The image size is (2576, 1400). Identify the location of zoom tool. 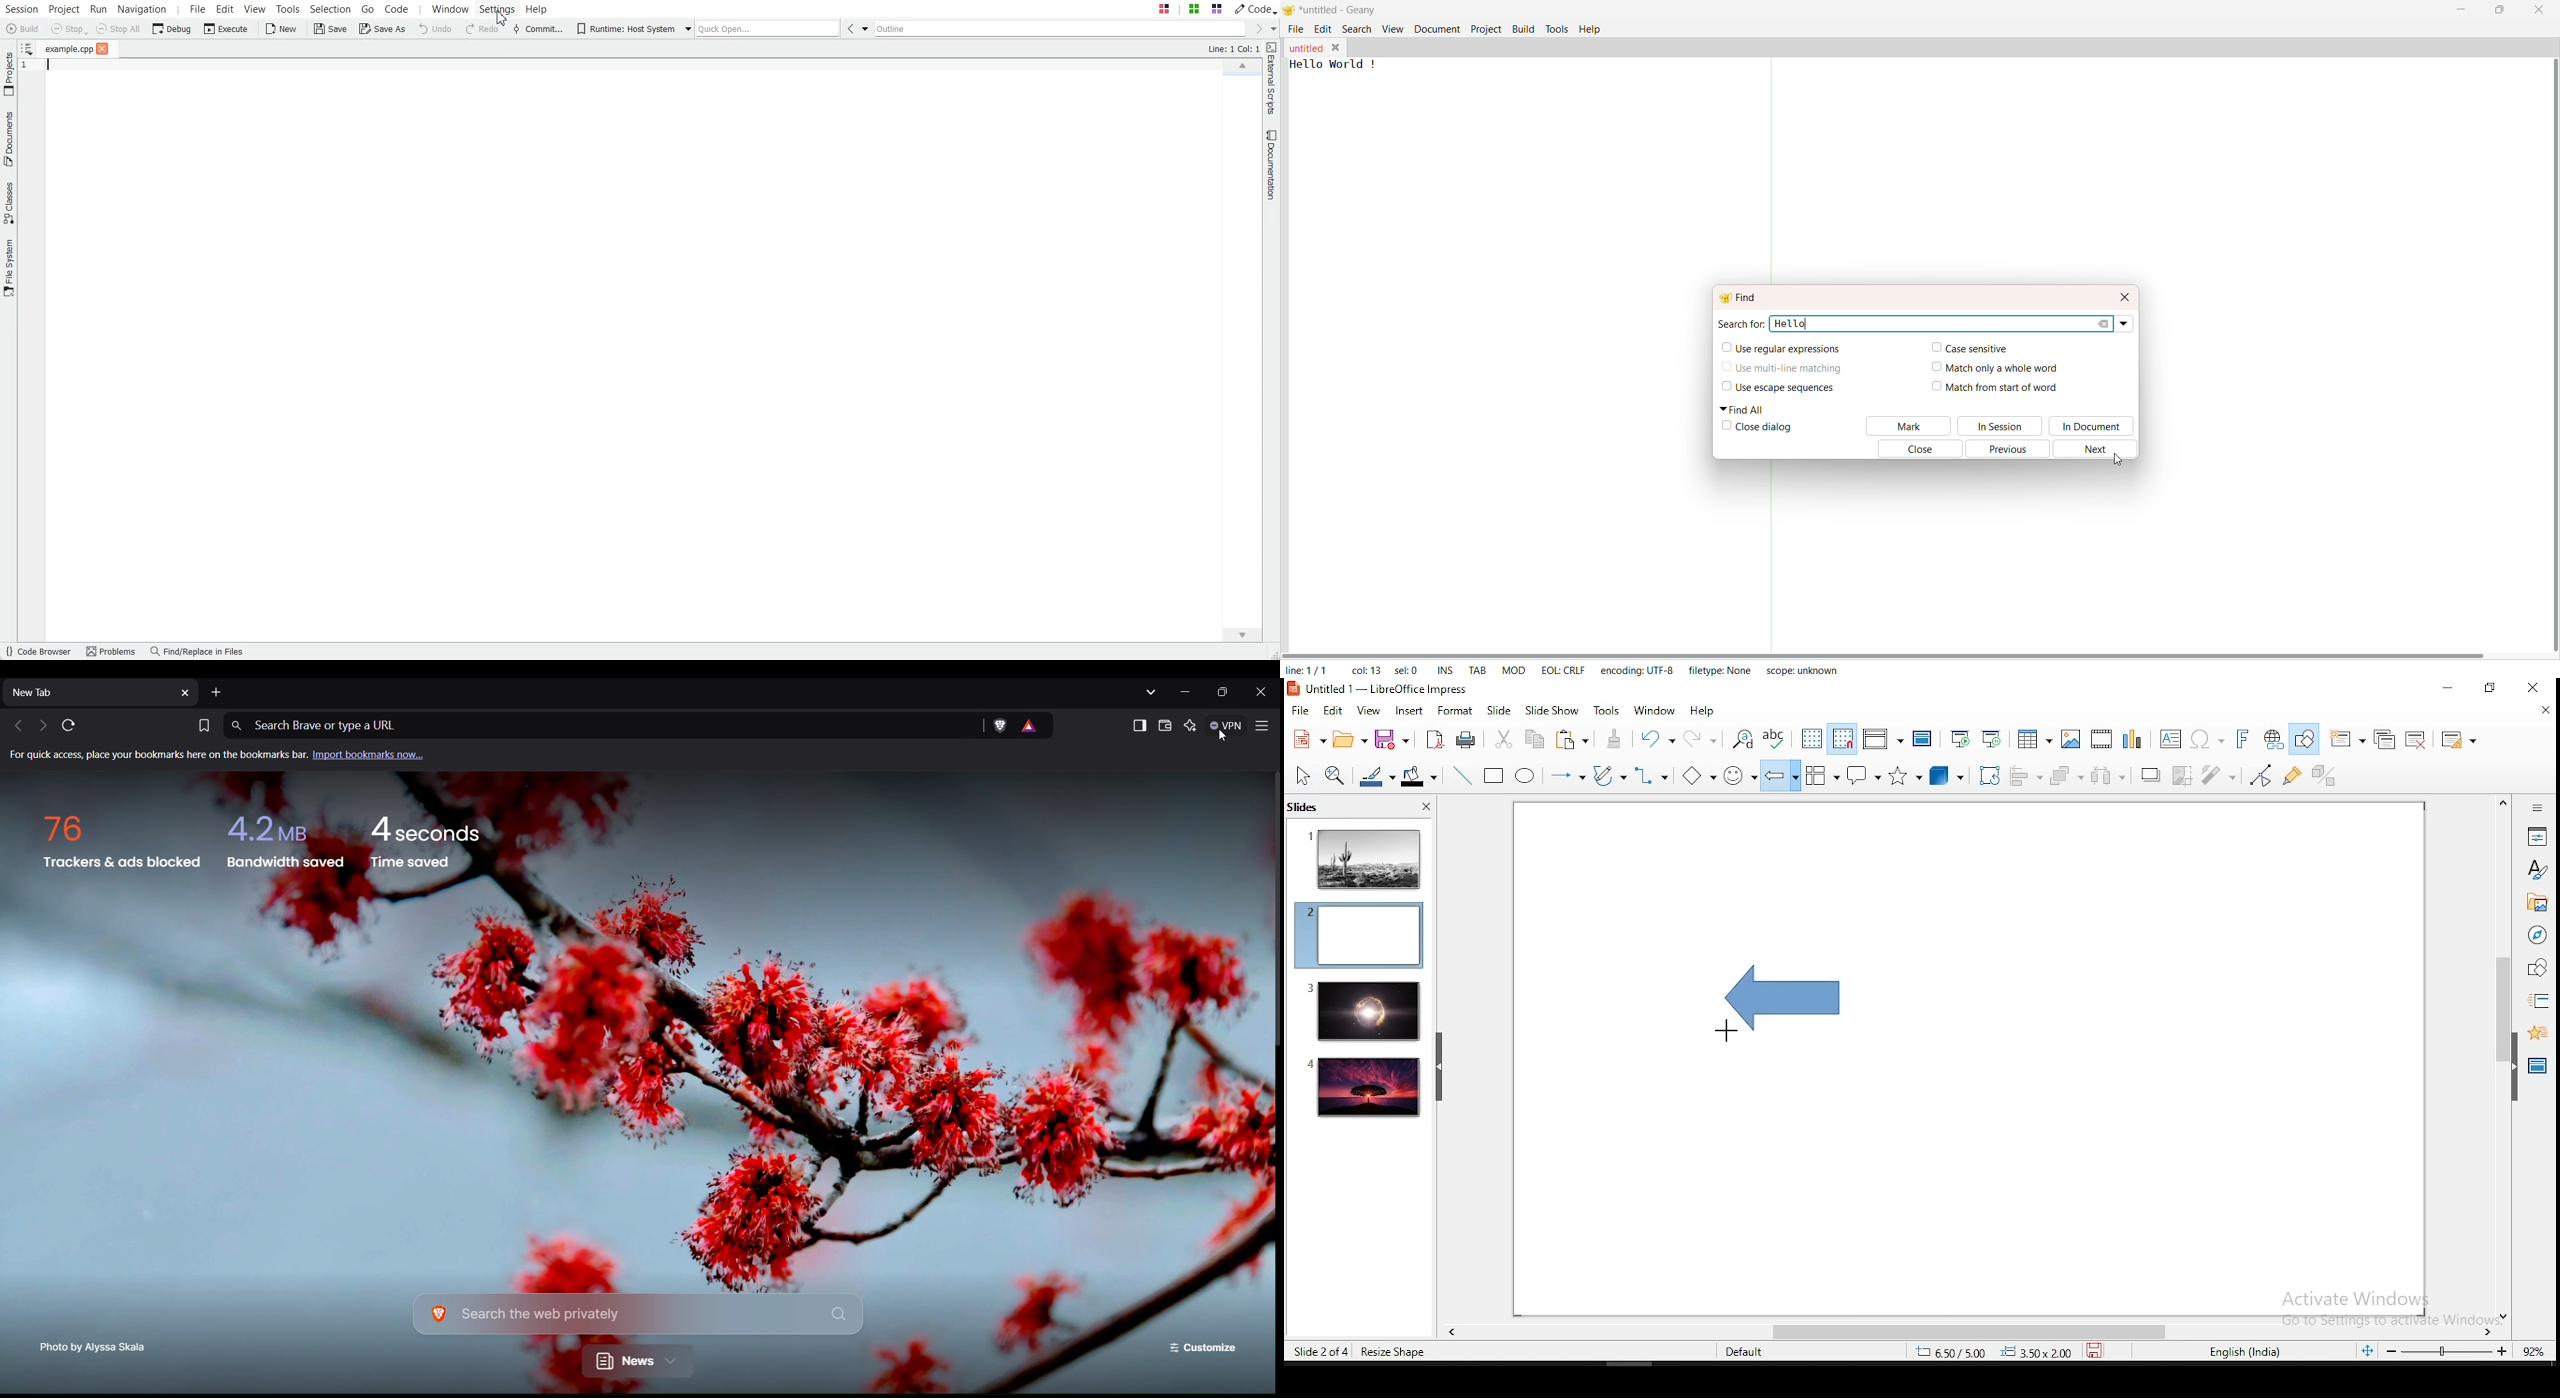
(1335, 777).